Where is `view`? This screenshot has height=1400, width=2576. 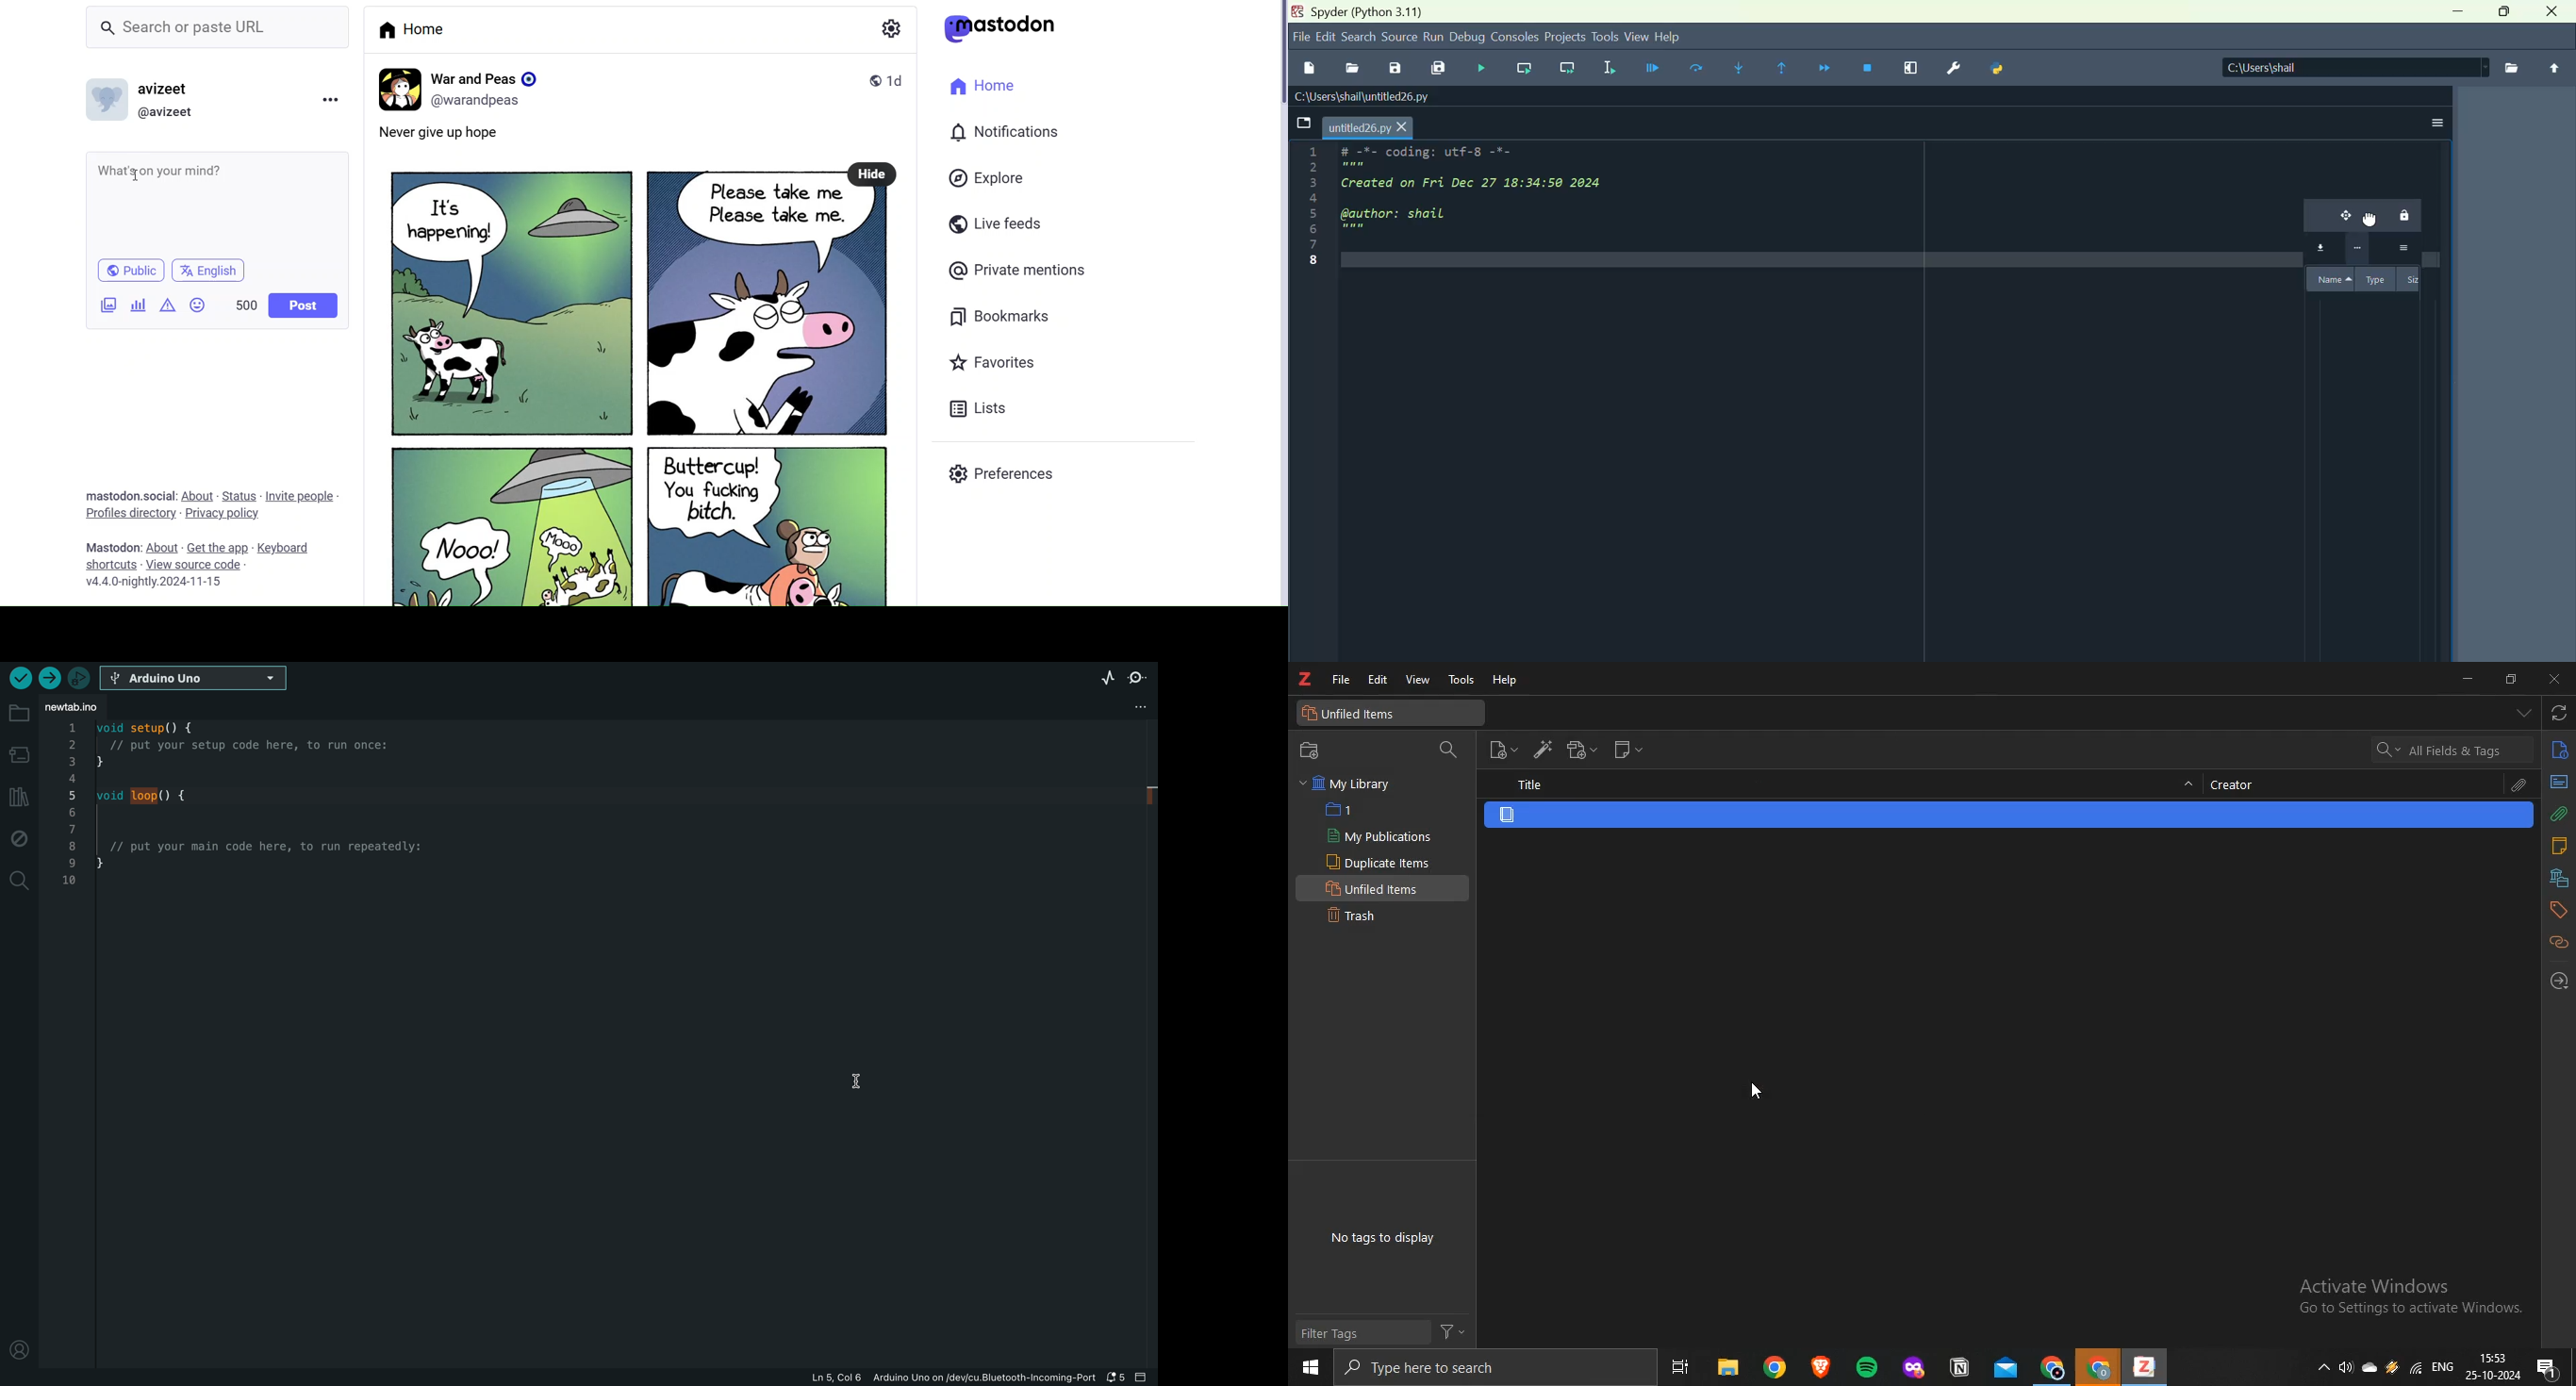 view is located at coordinates (1416, 681).